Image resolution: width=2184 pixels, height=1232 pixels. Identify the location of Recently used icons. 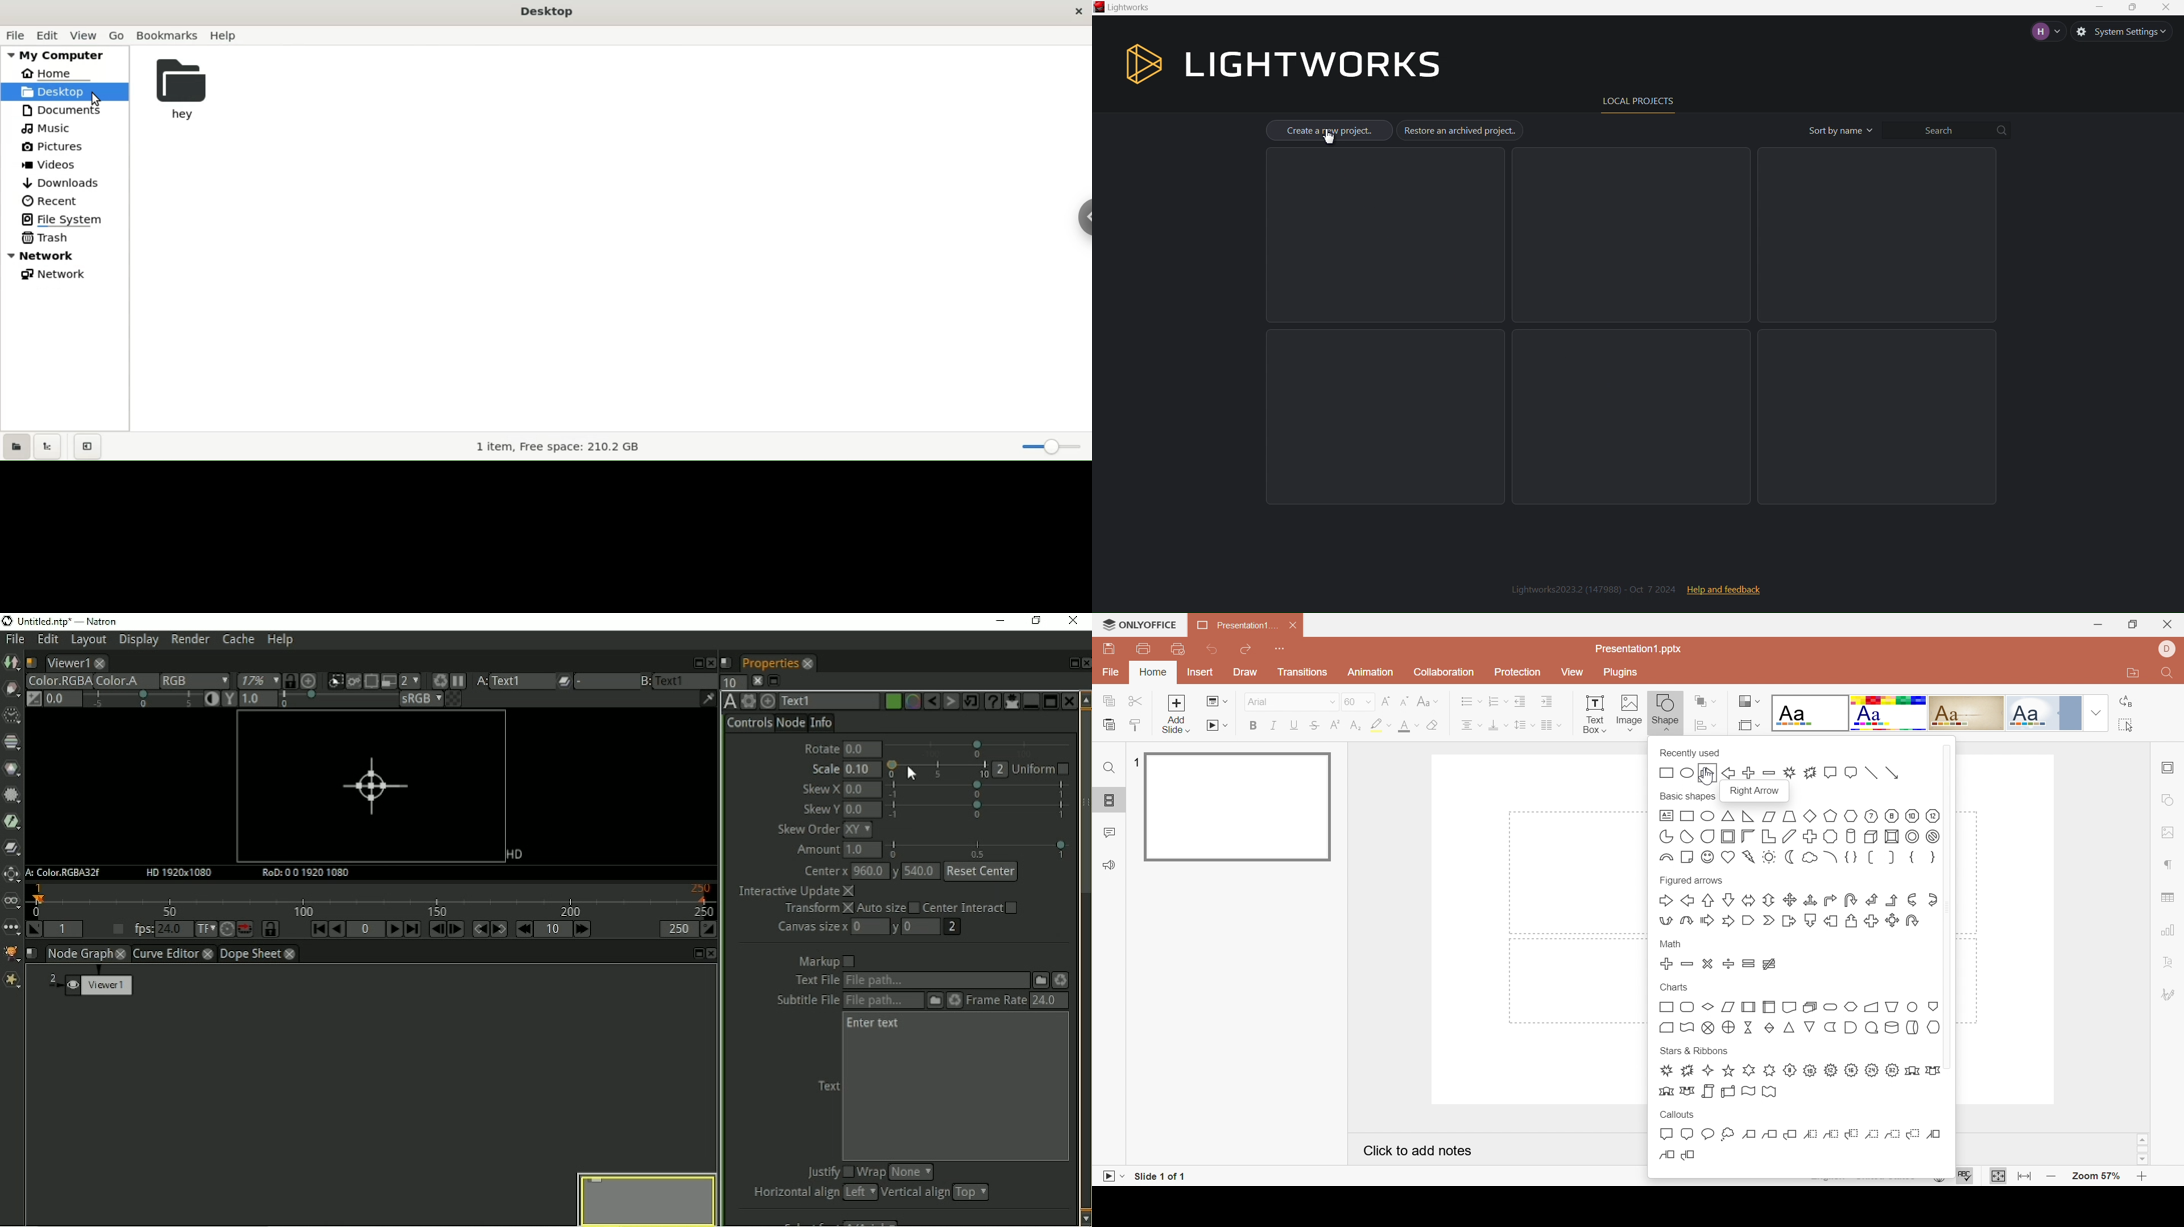
(1781, 772).